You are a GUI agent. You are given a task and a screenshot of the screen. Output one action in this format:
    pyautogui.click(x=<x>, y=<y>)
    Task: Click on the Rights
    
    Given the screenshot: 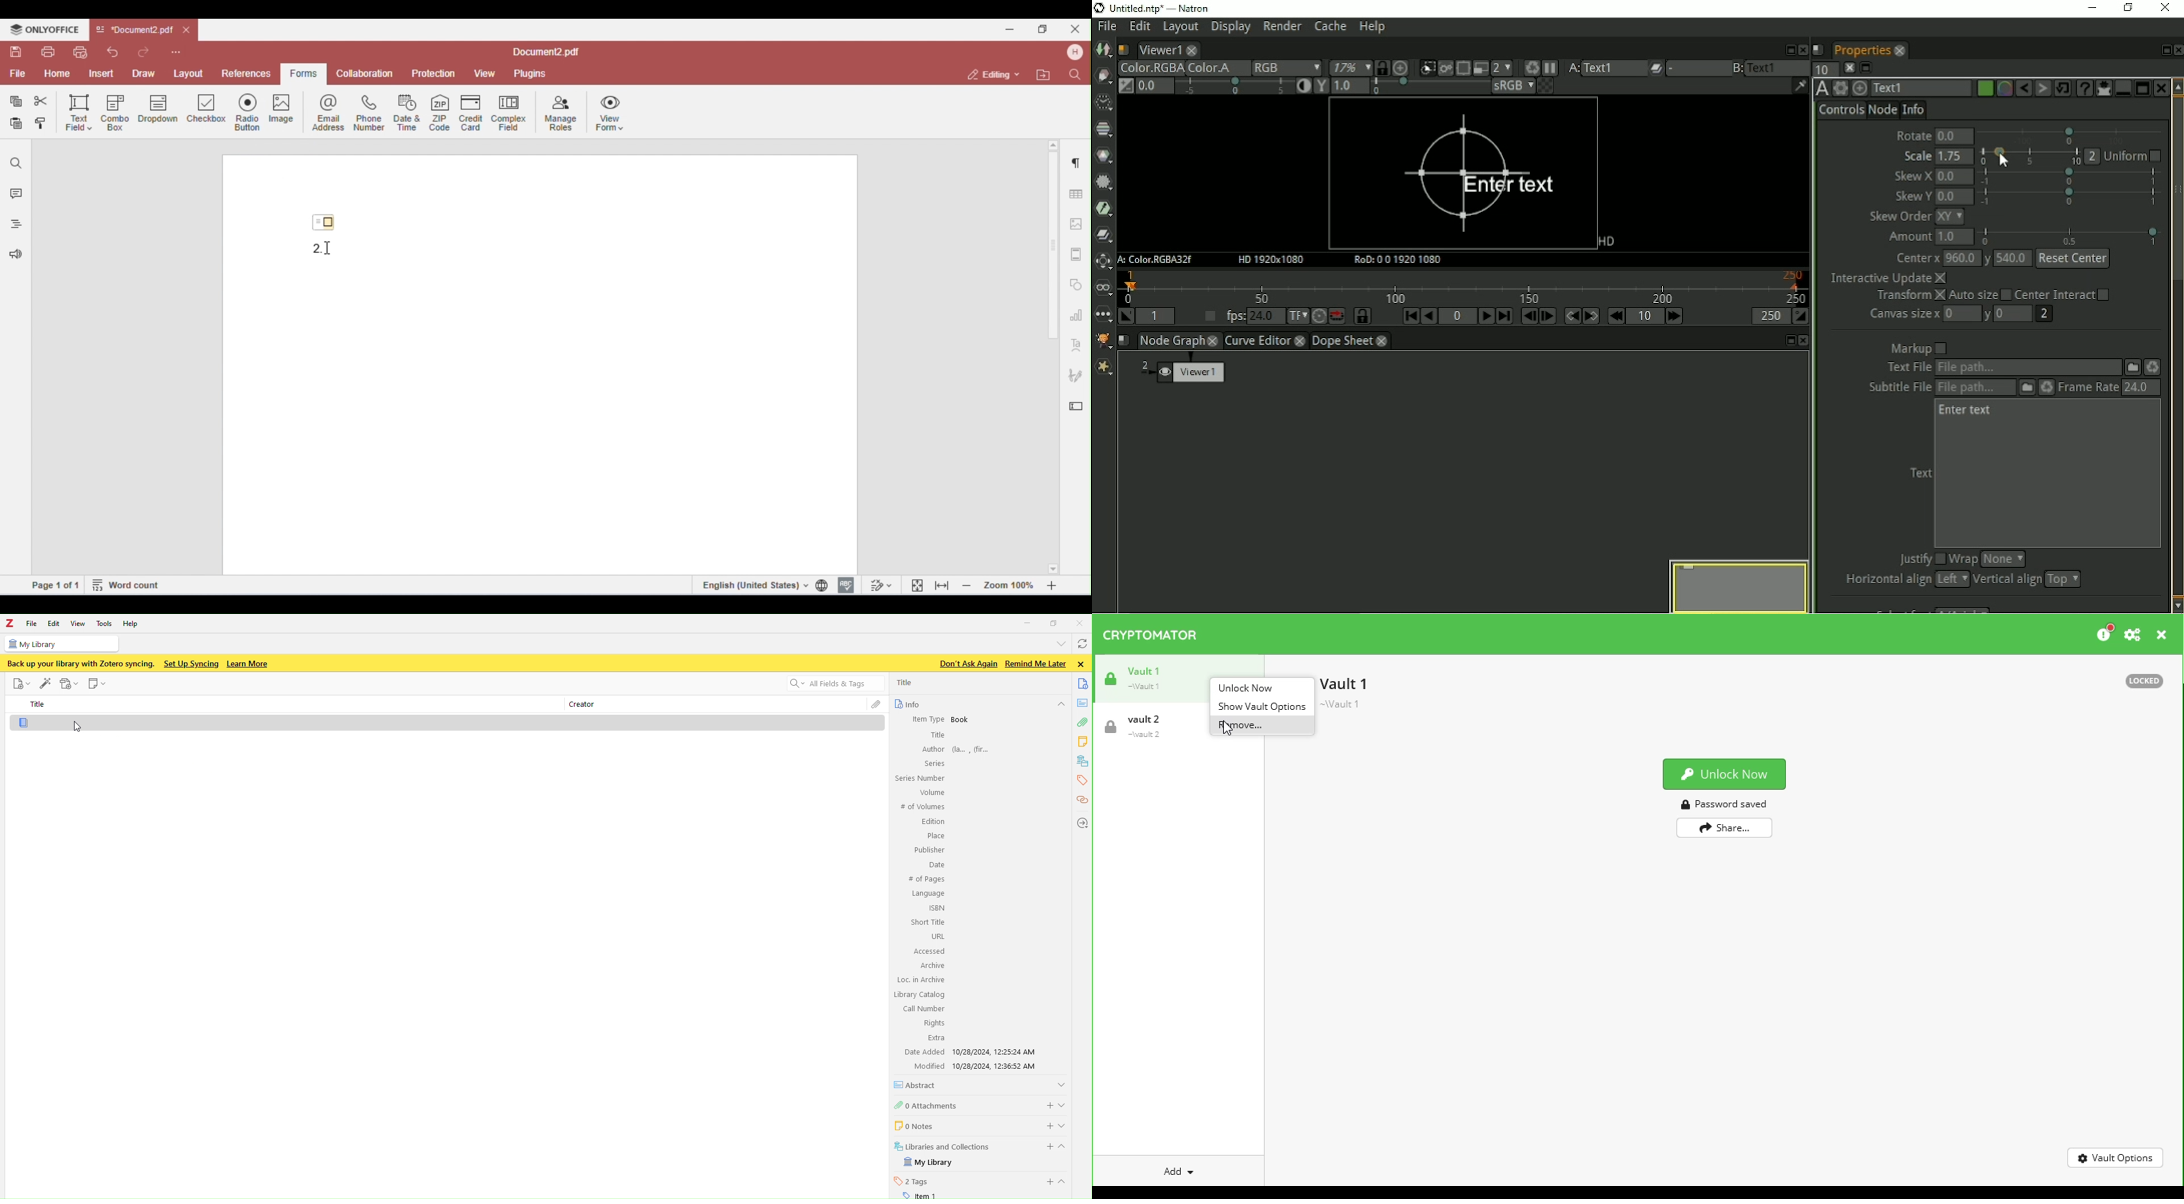 What is the action you would take?
    pyautogui.click(x=932, y=1023)
    